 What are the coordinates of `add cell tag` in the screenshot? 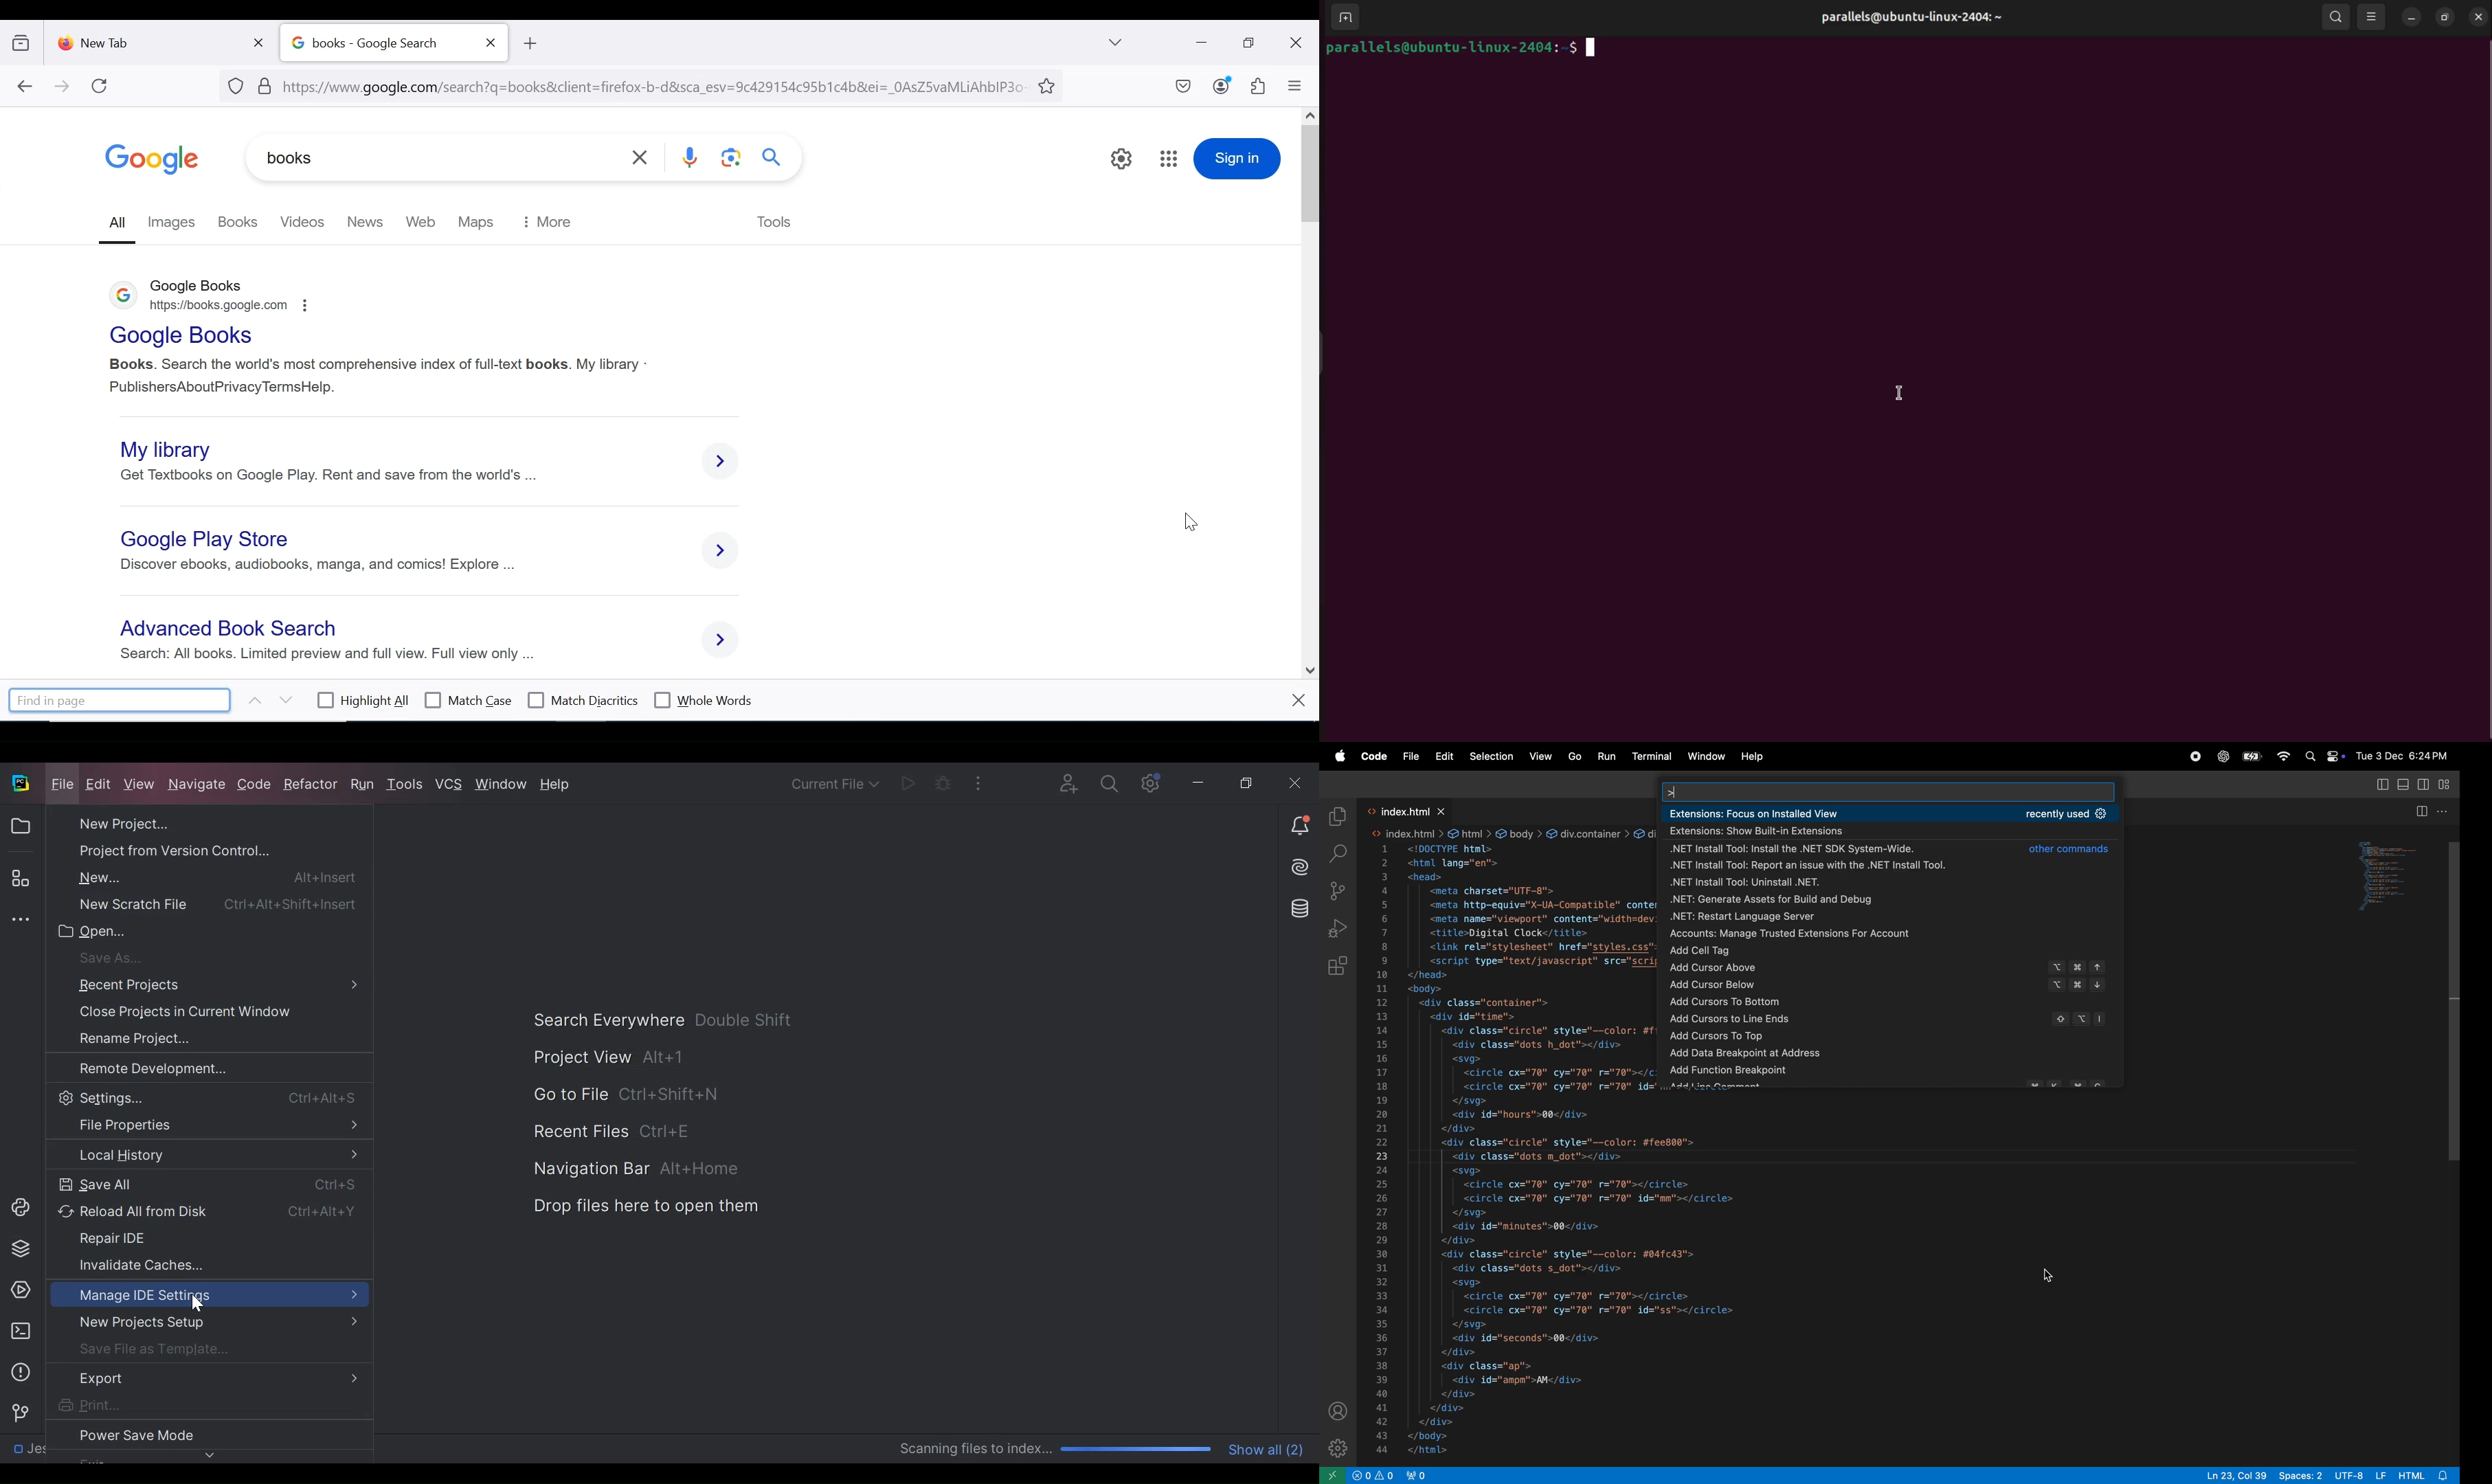 It's located at (1890, 951).